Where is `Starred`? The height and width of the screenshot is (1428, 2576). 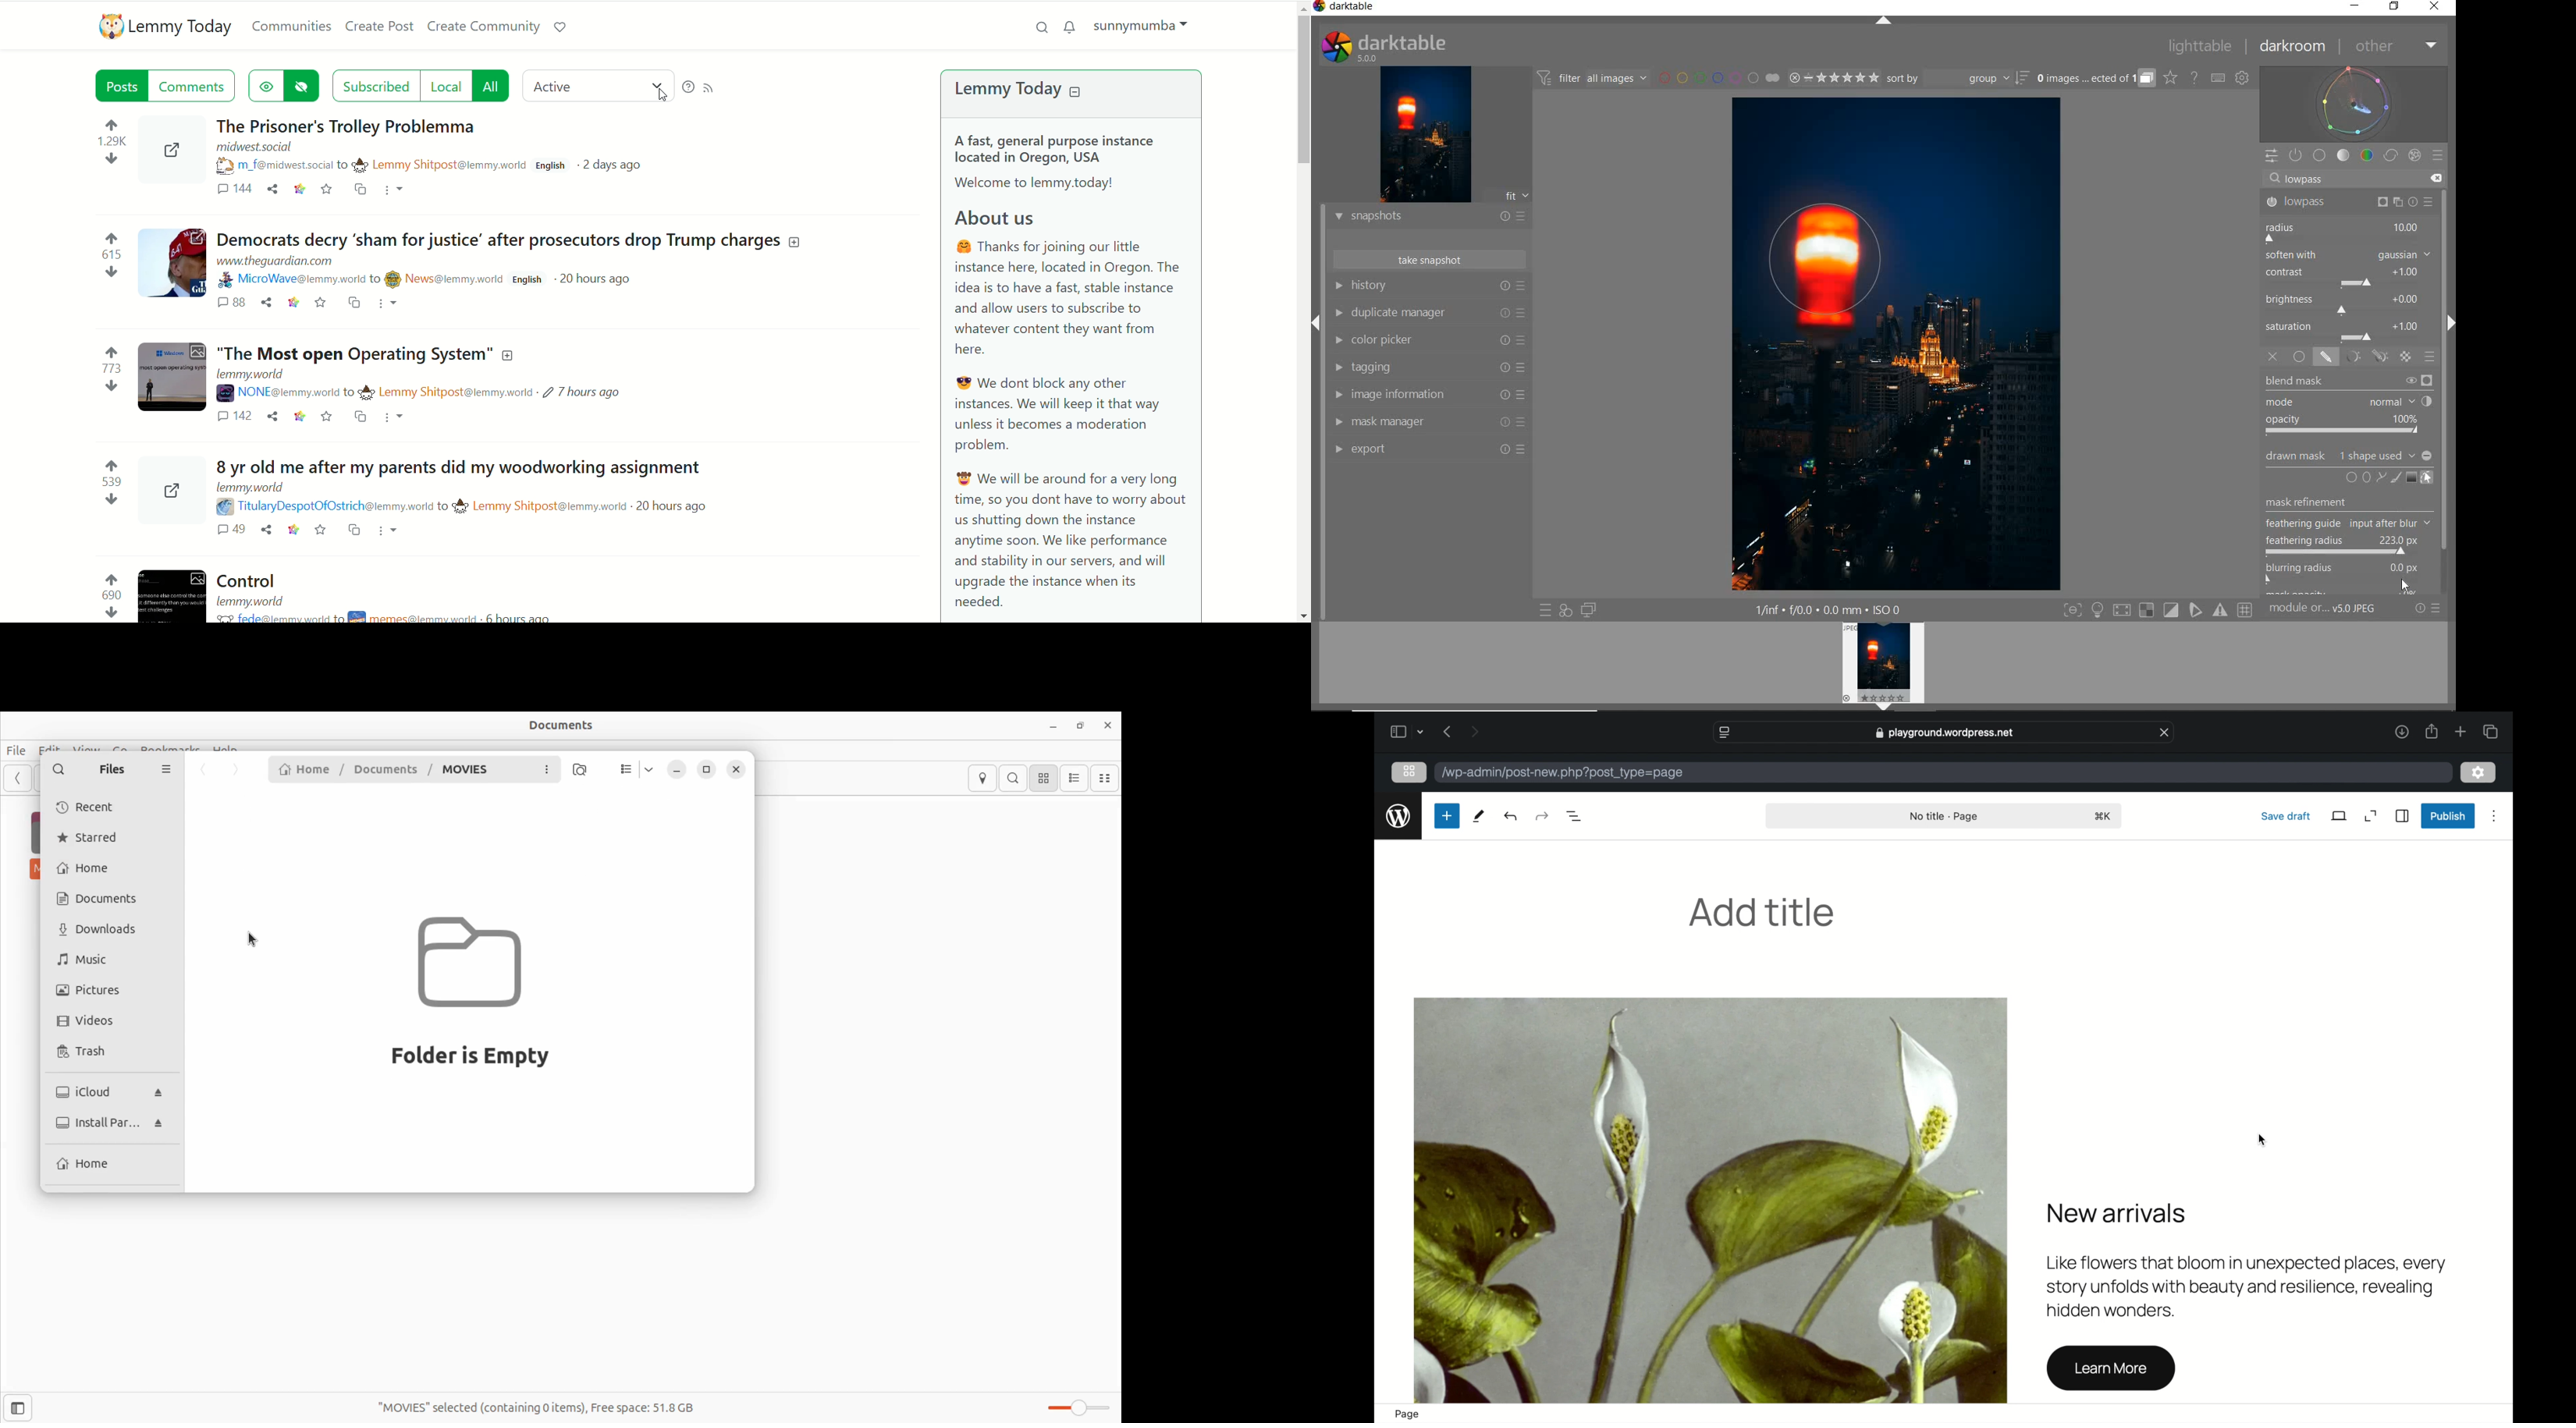 Starred is located at coordinates (93, 839).